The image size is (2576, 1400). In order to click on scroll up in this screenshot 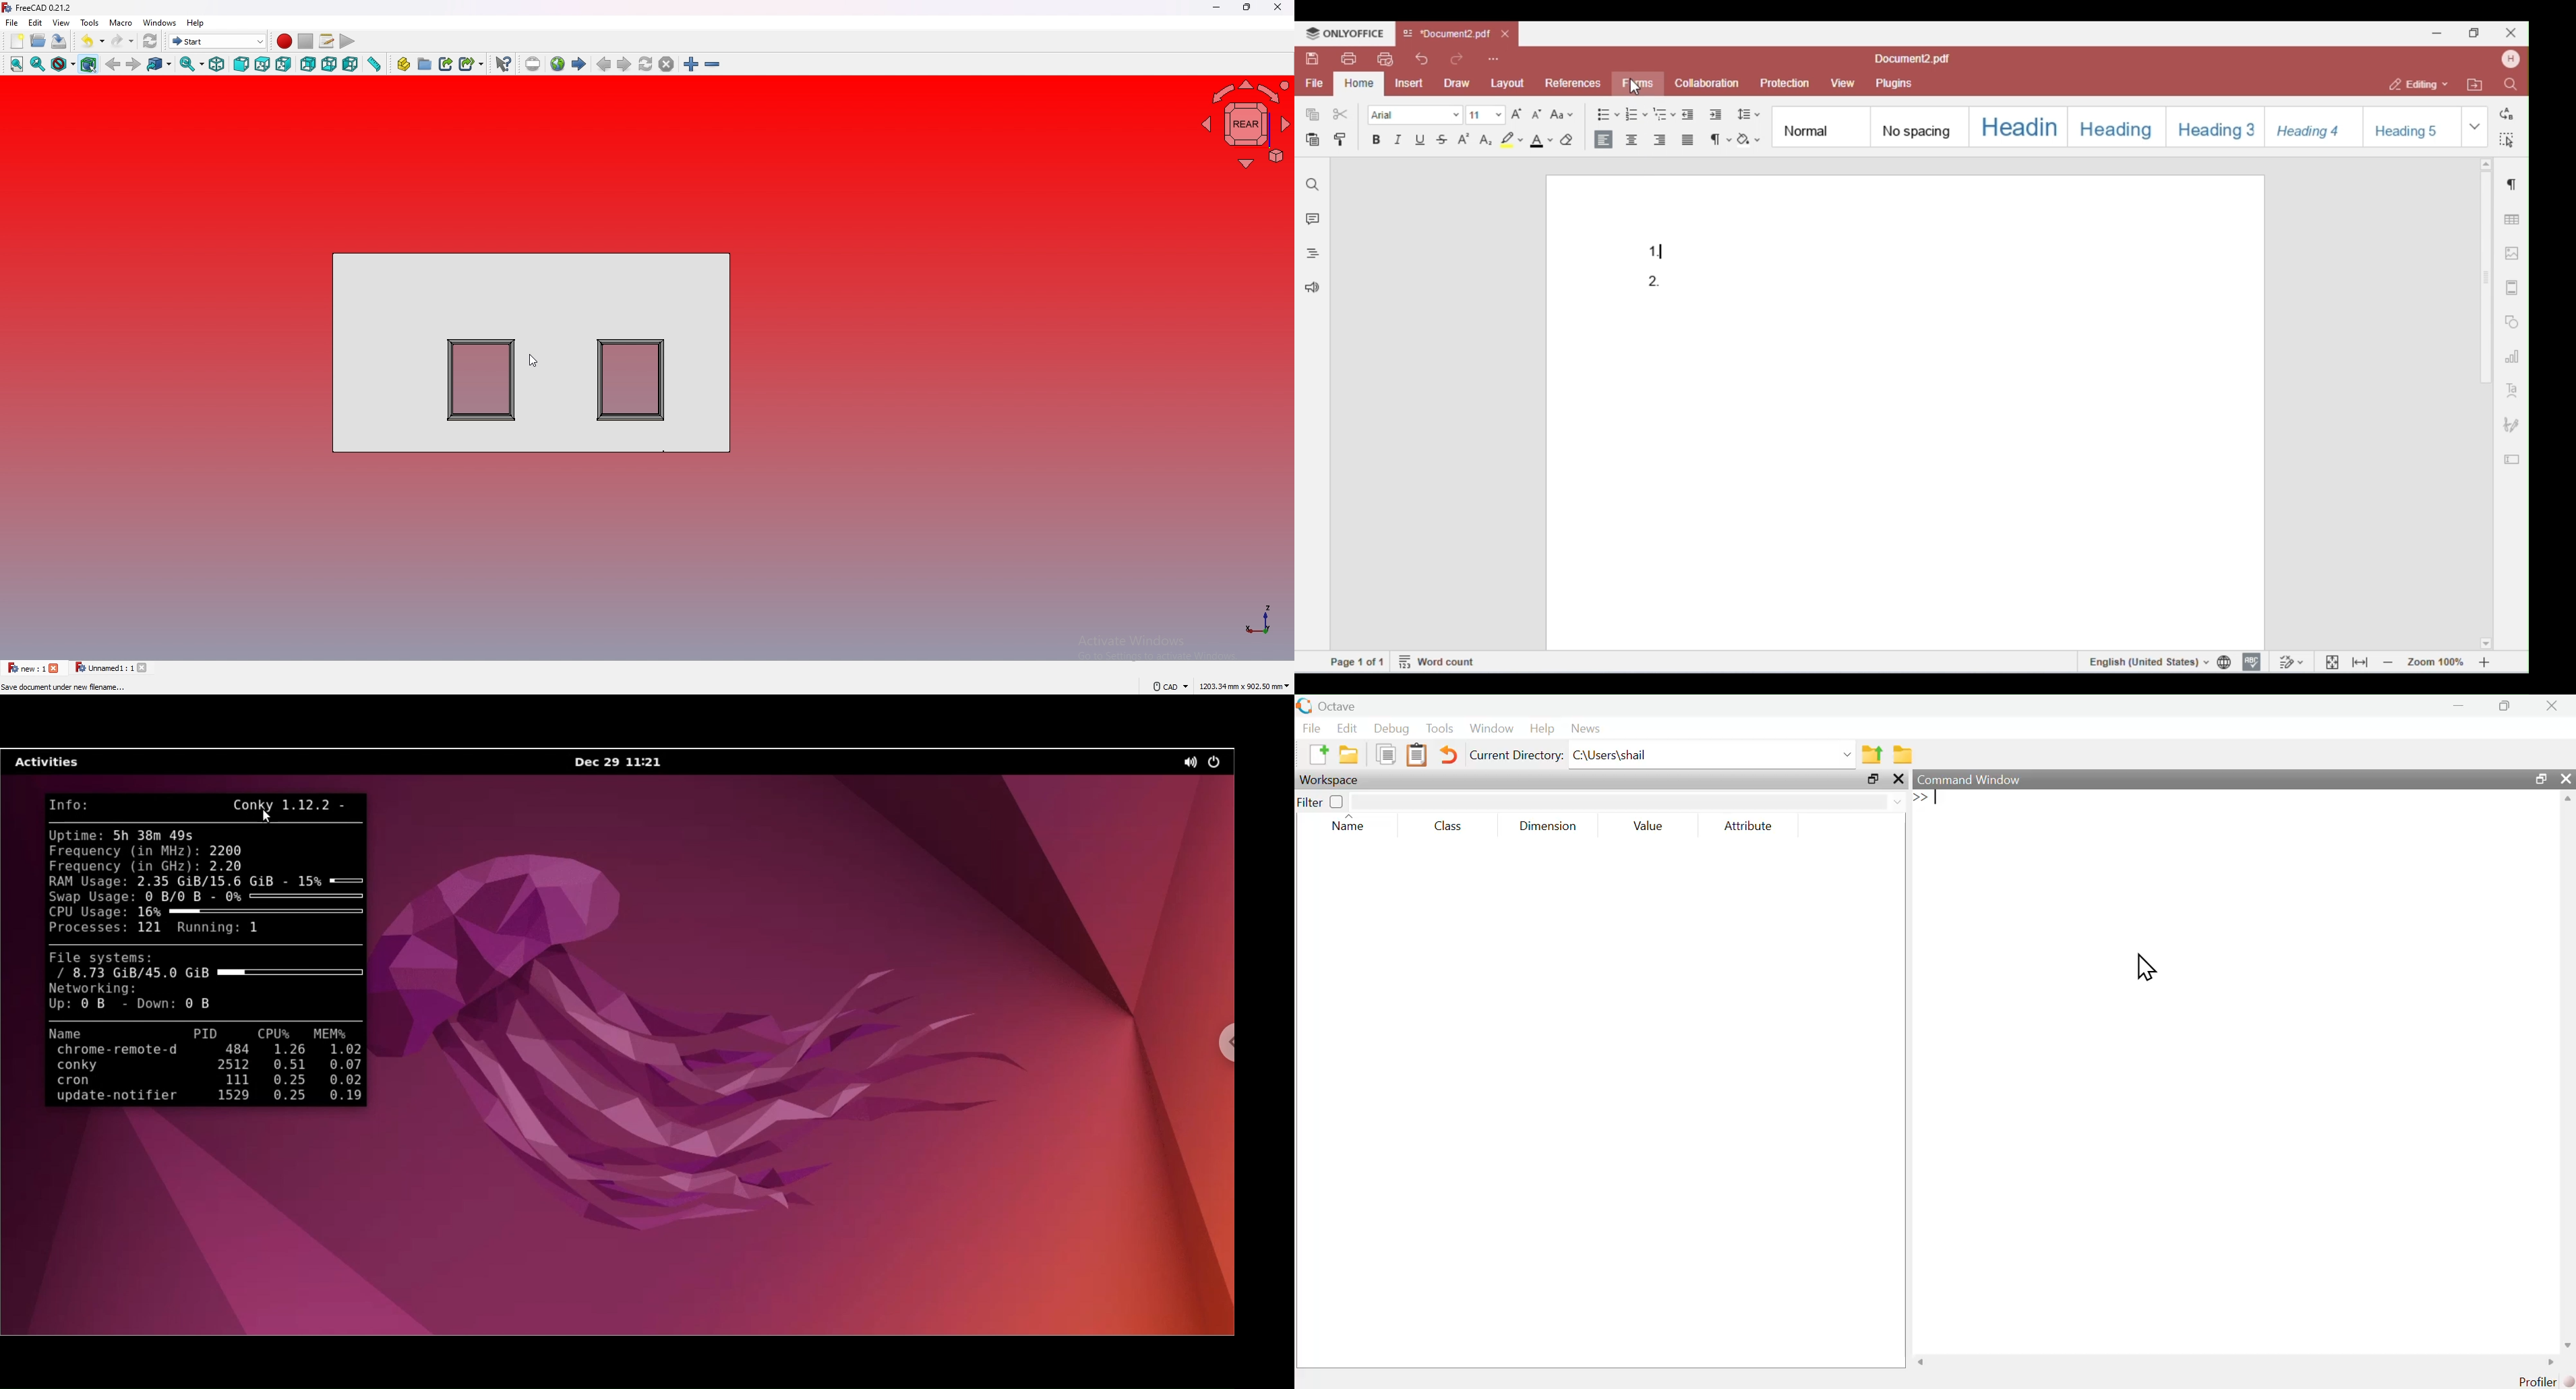, I will do `click(2566, 801)`.